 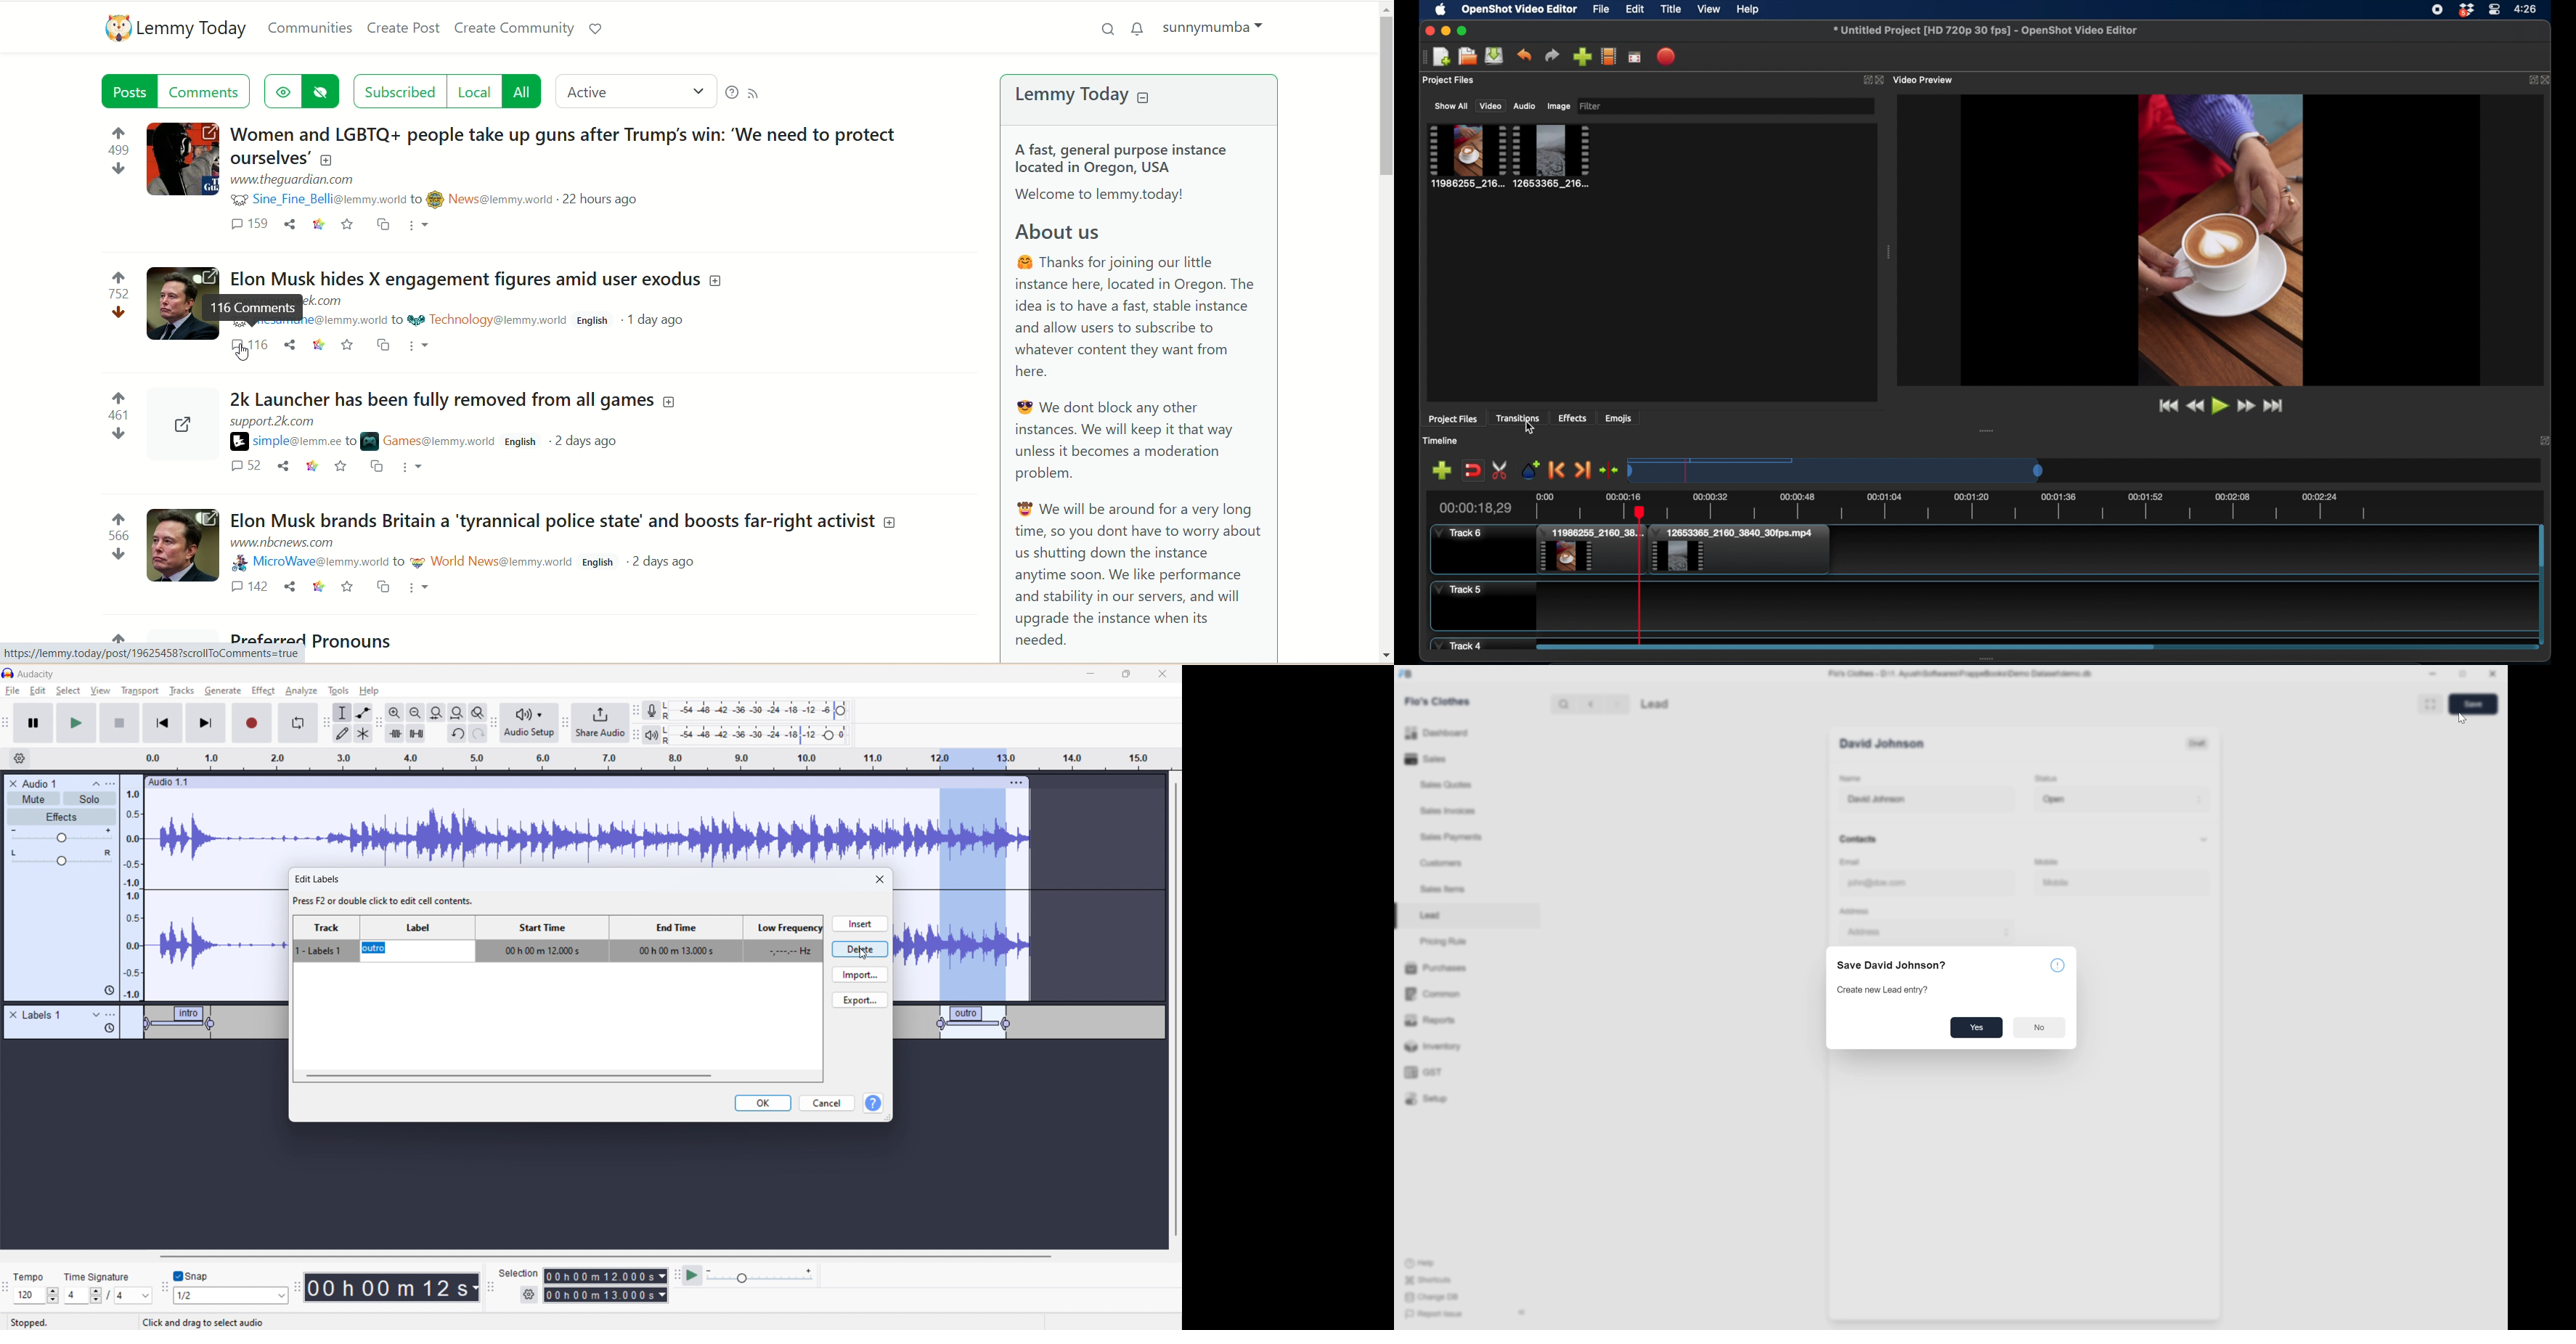 What do you see at coordinates (441, 413) in the screenshot?
I see `2k Launcher has been fully removed from all games
support. 2k.com
3 simple@iemm.ee to [ff) Games@lemmyworid english - 2 days ago` at bounding box center [441, 413].